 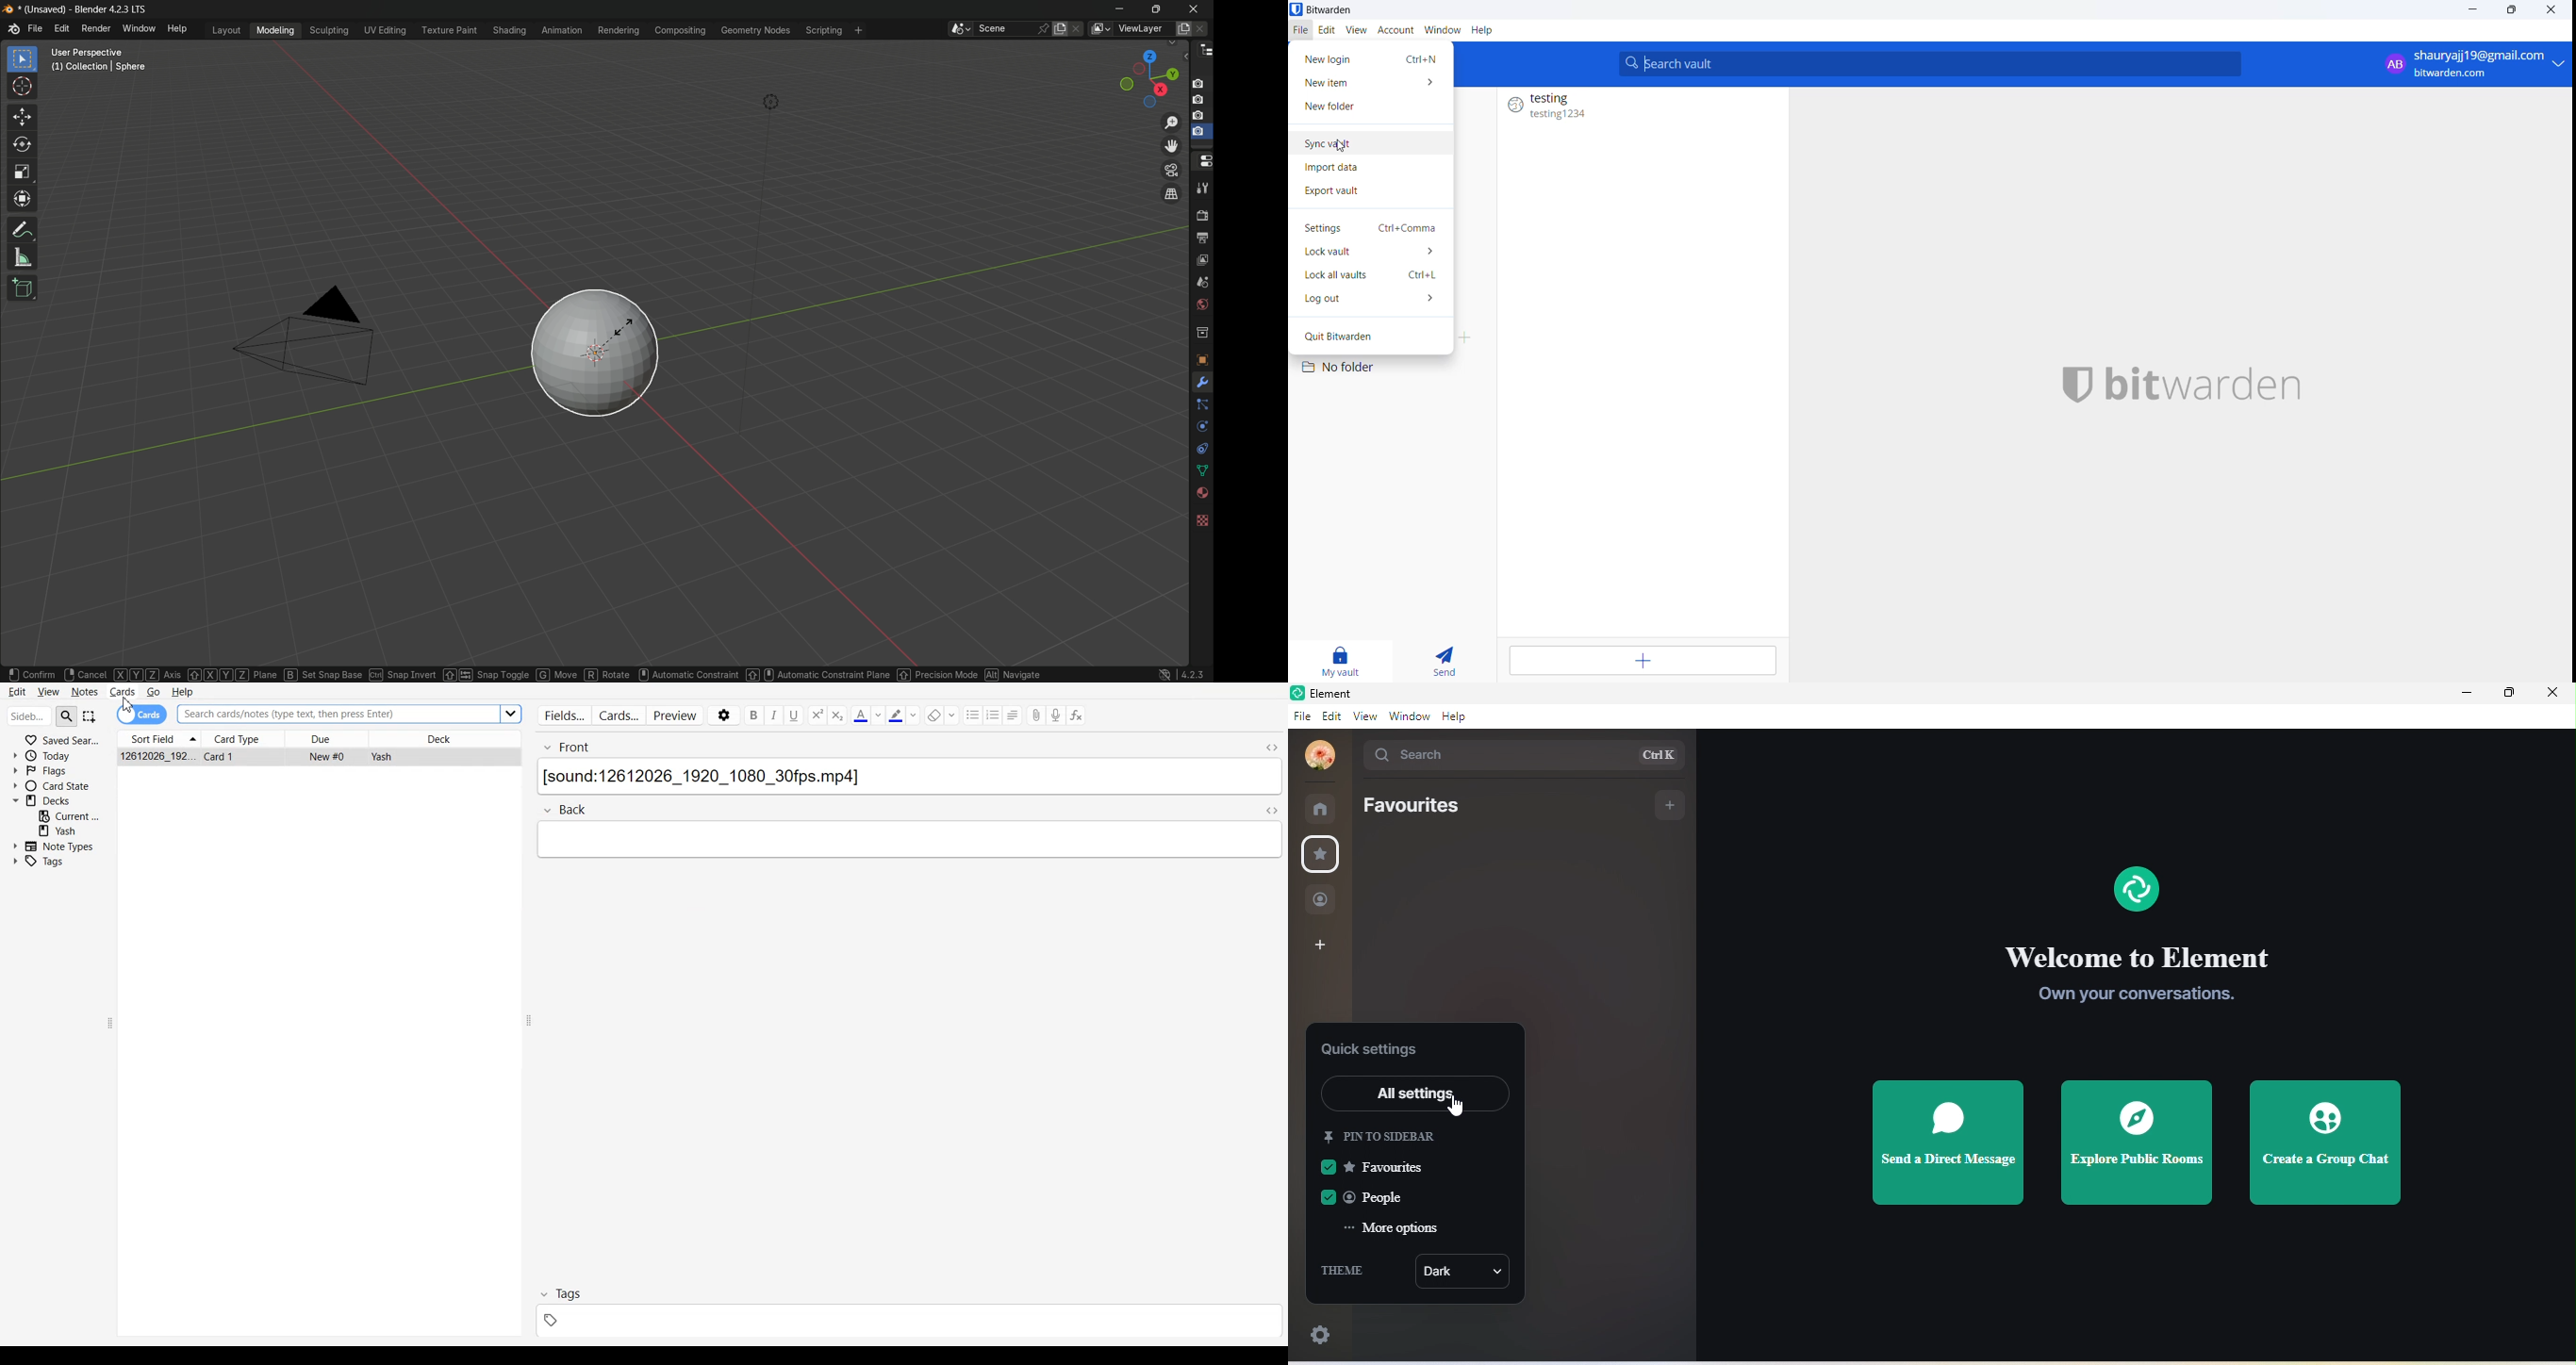 What do you see at coordinates (677, 716) in the screenshot?
I see `Preview` at bounding box center [677, 716].